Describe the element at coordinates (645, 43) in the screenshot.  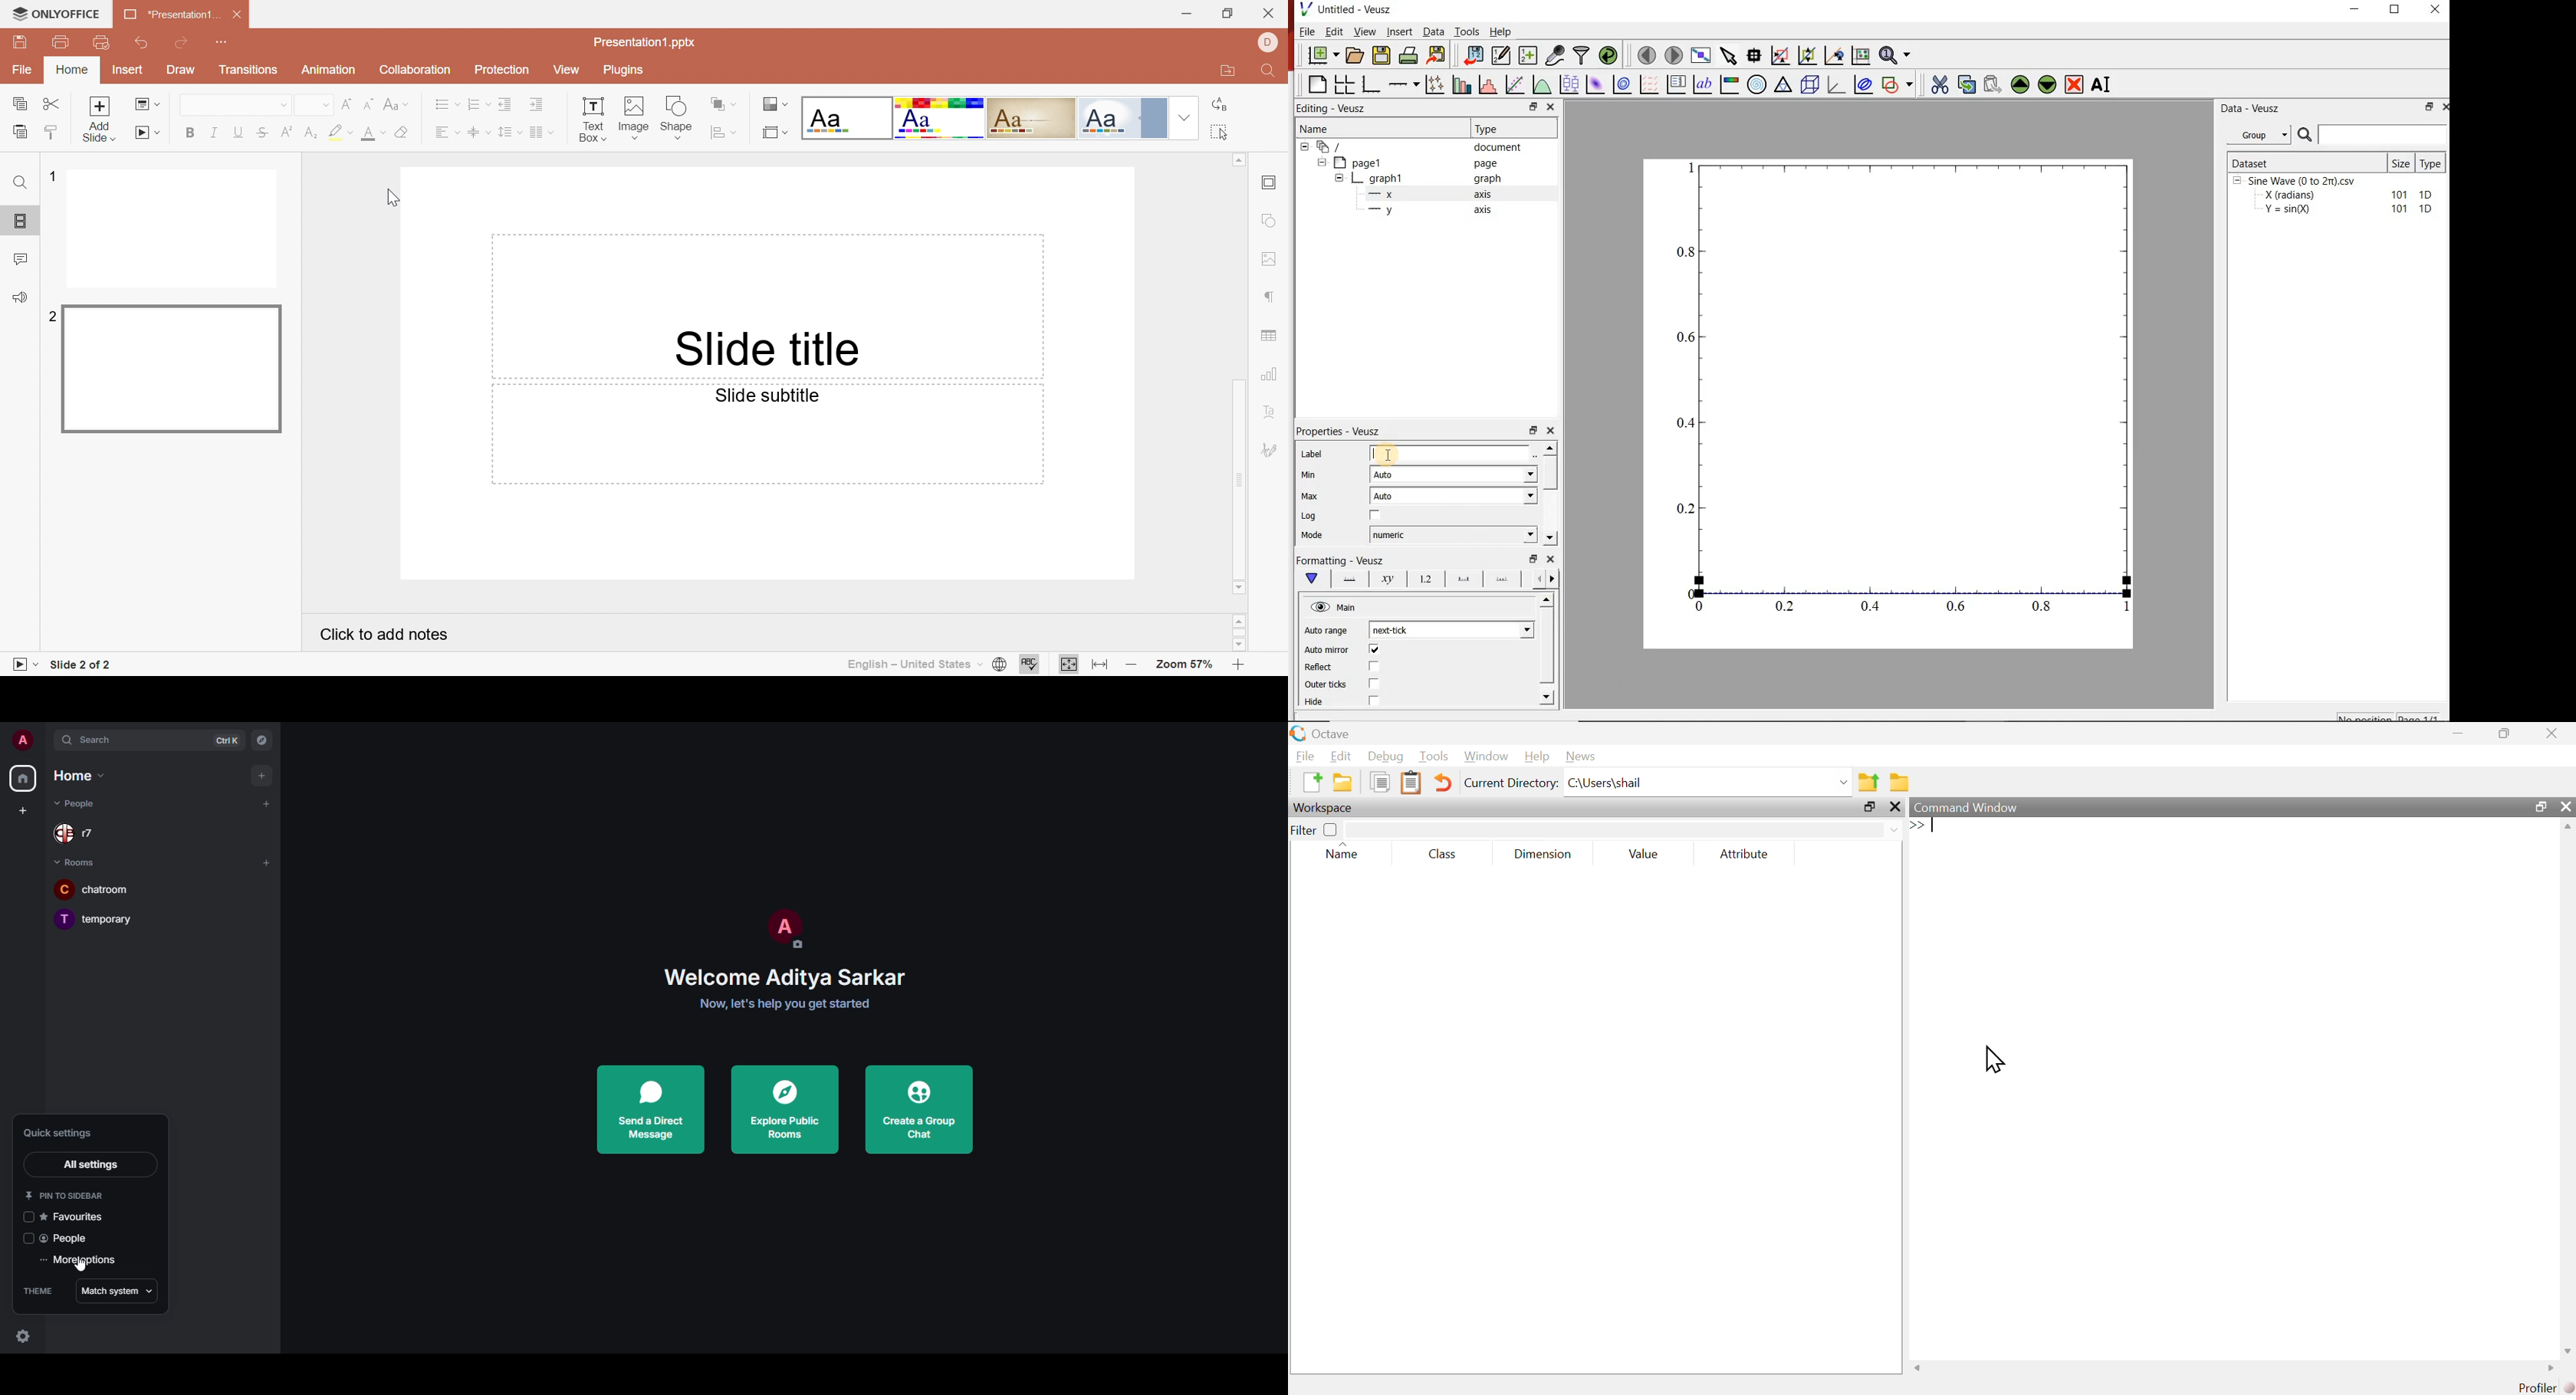
I see `Presentation1.pptx` at that location.